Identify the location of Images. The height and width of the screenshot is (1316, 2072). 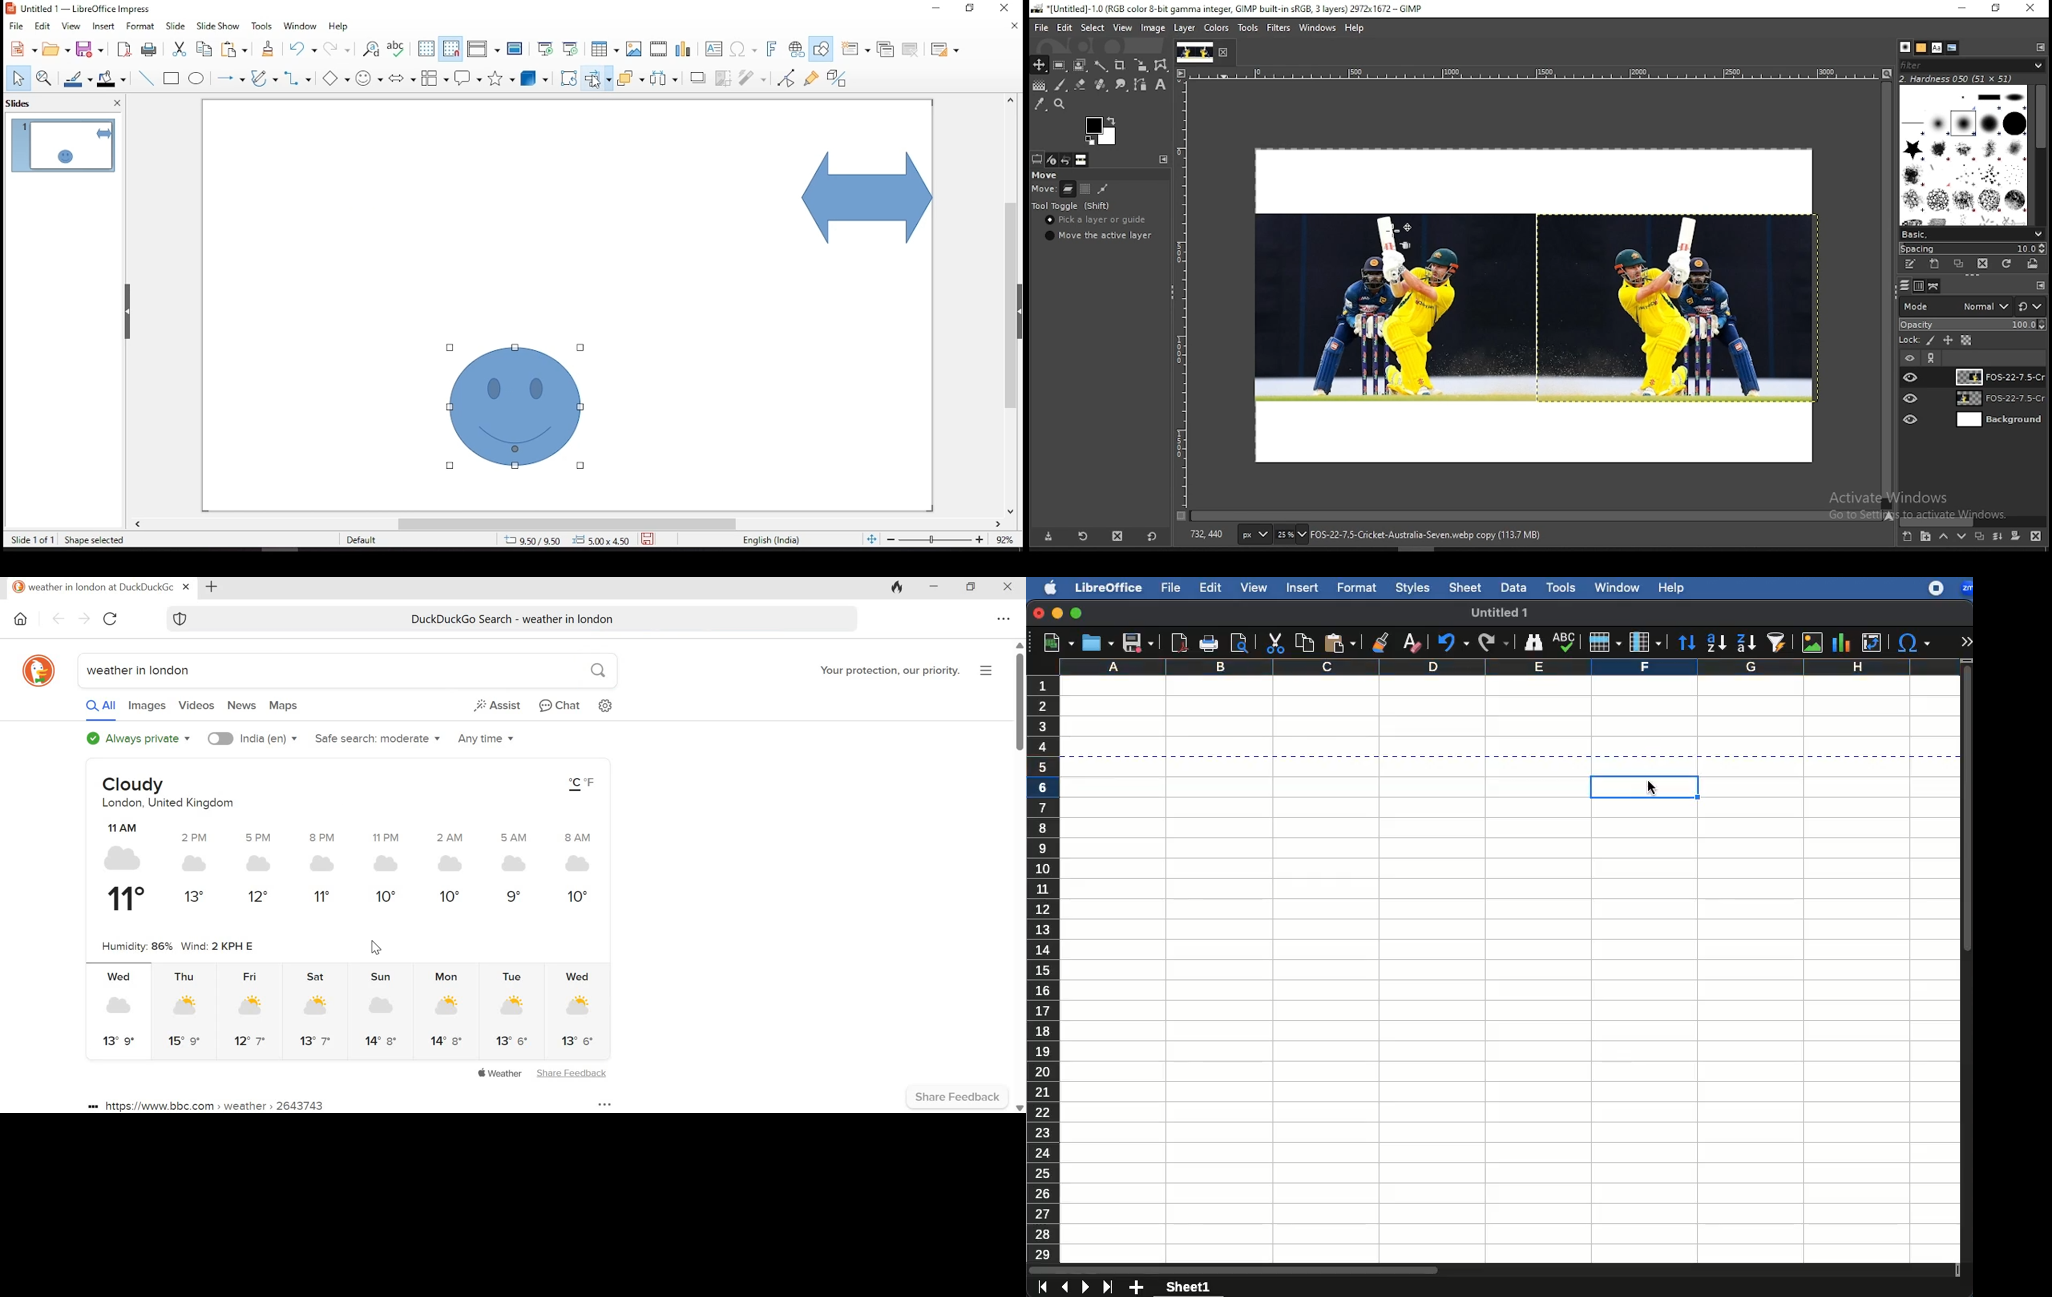
(147, 706).